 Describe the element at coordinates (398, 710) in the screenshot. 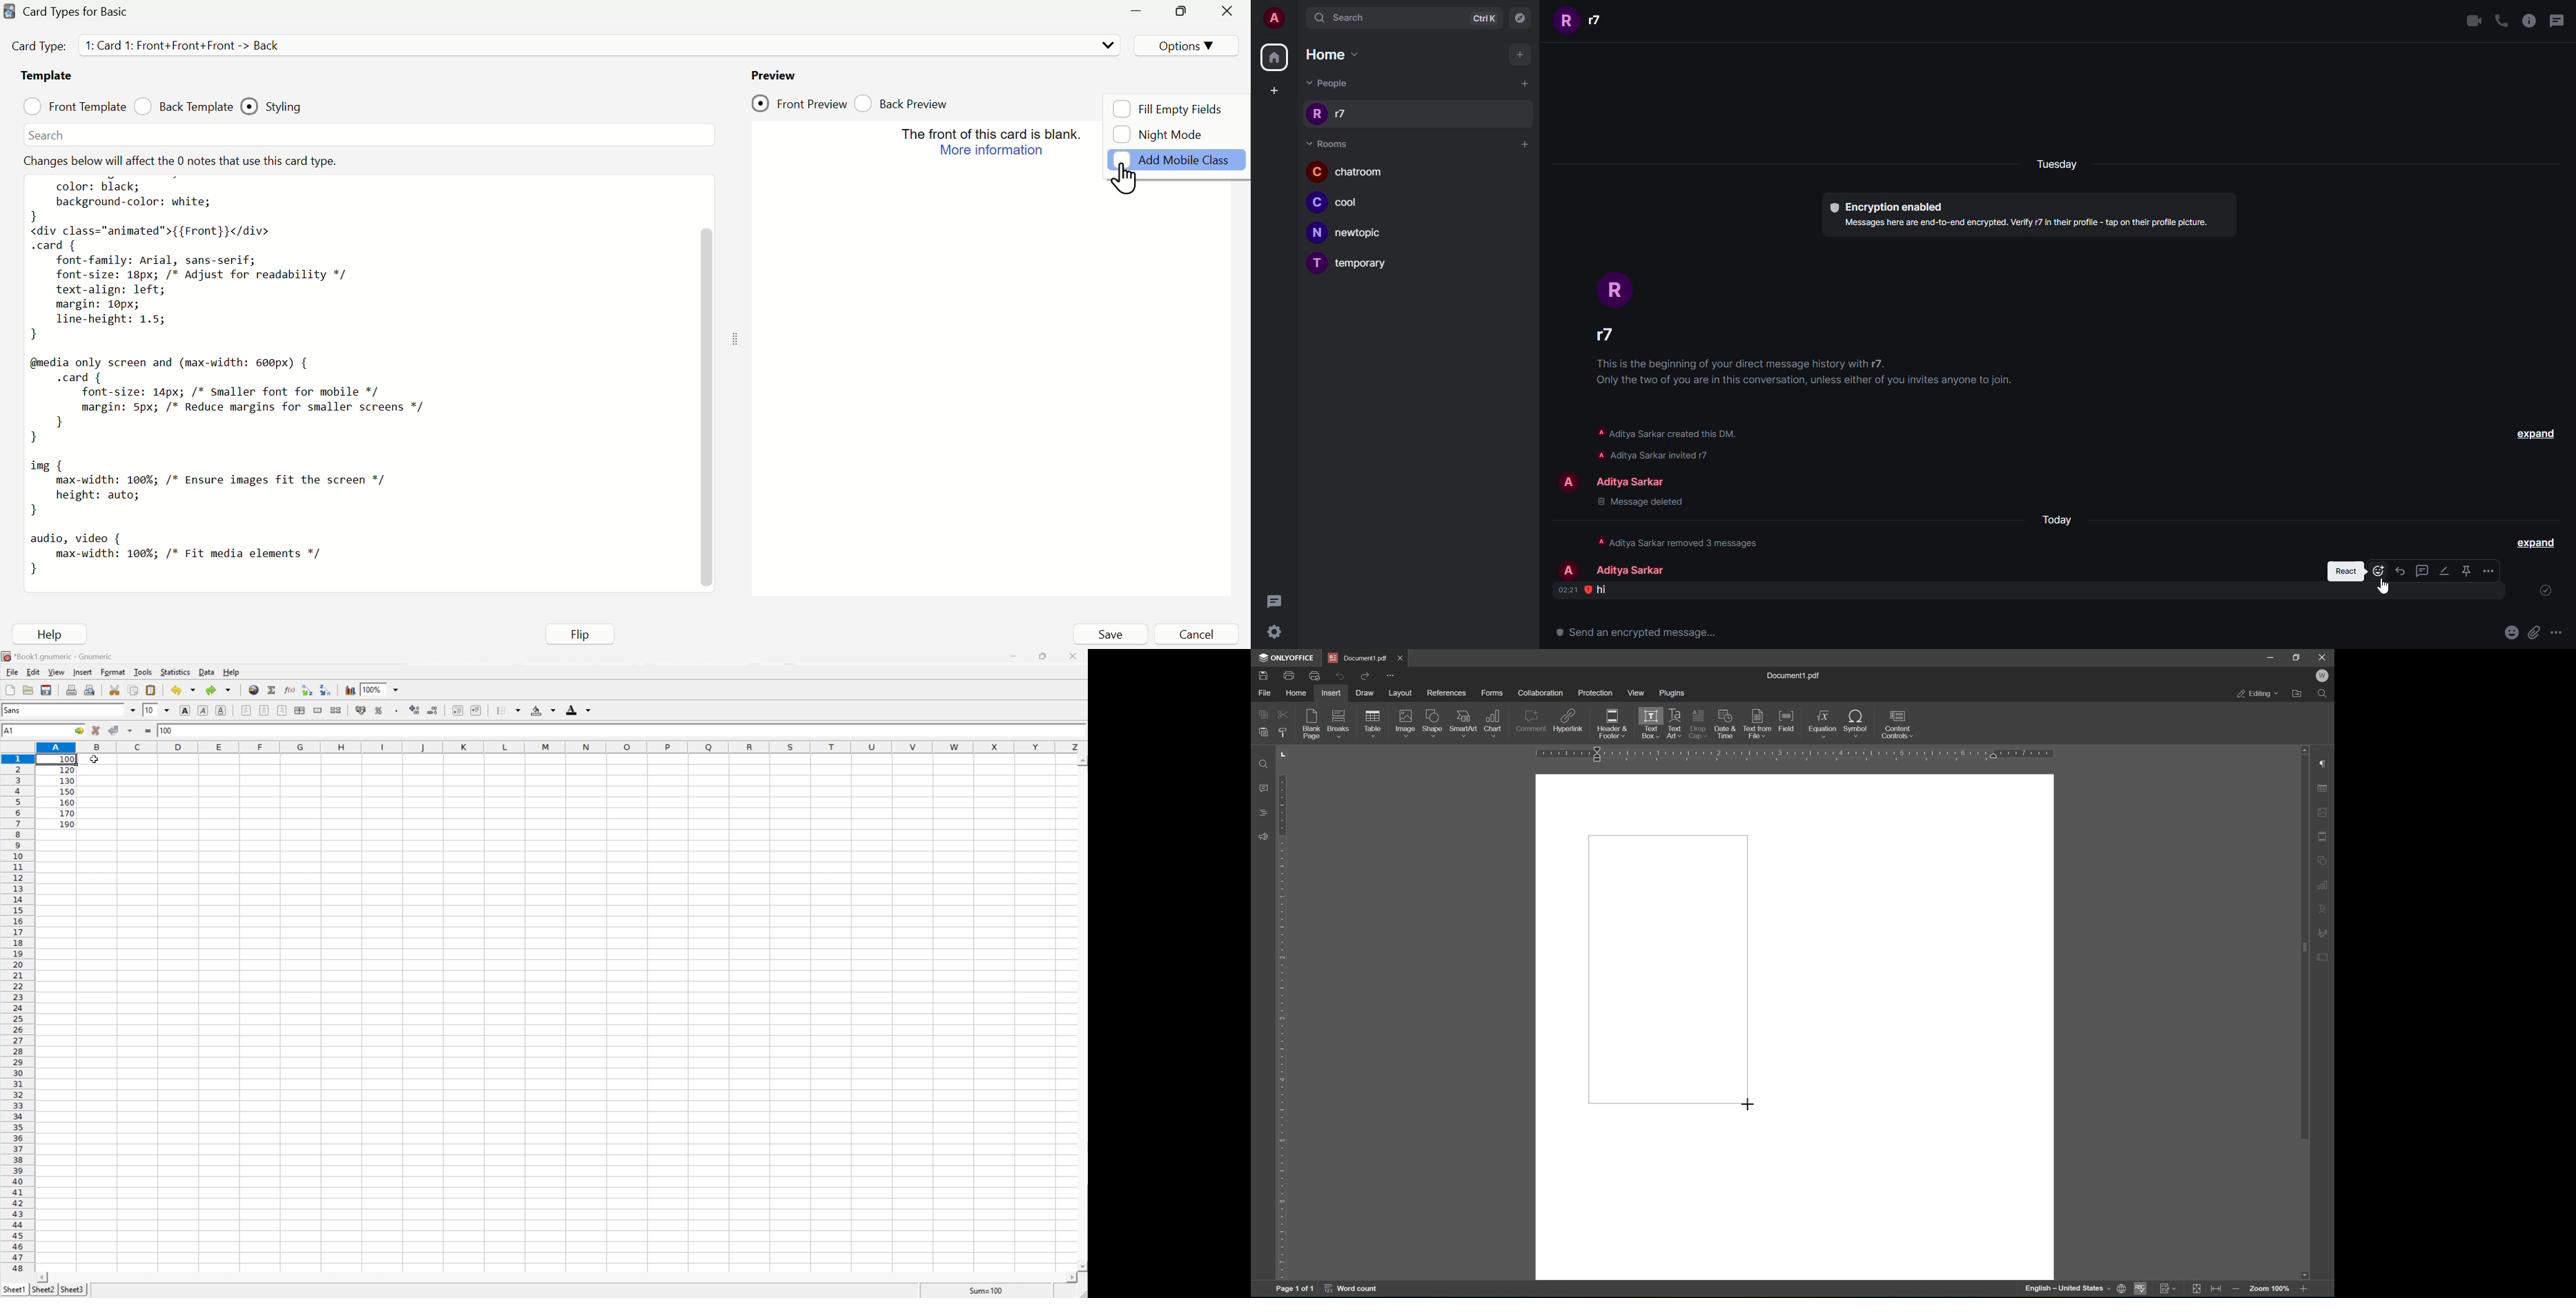

I see `Set the format of the selected cells to include a thousands separator` at that location.